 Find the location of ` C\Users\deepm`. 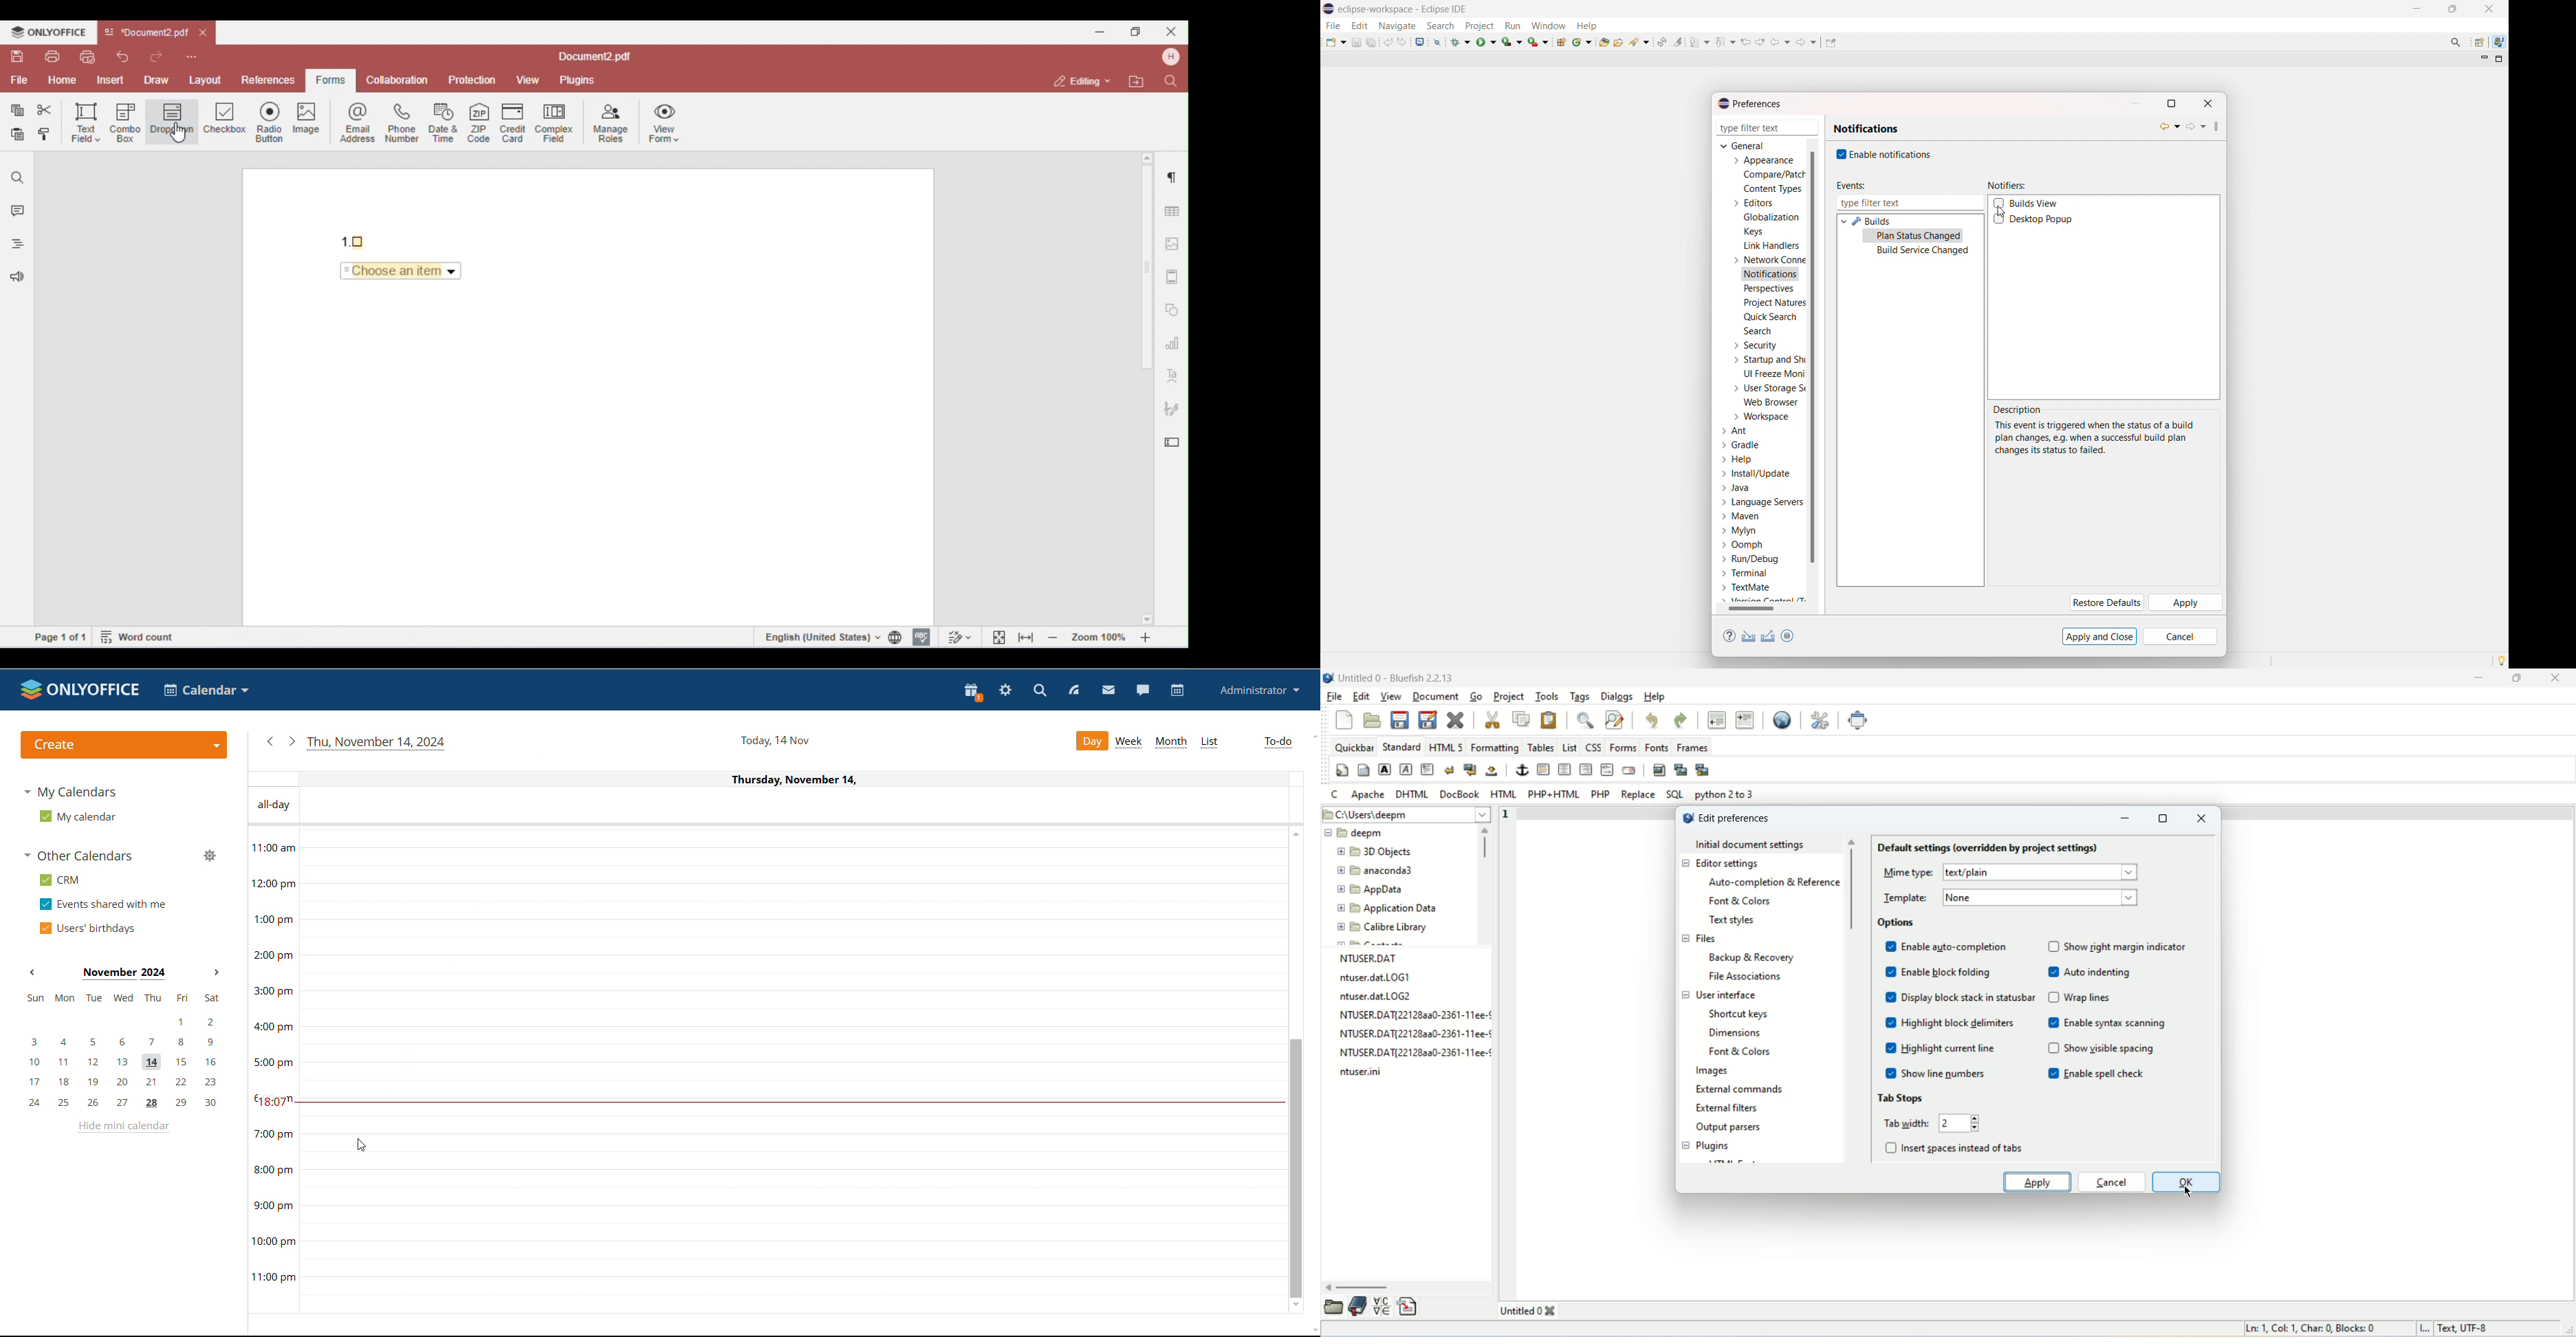

 C\Users\deepm is located at coordinates (1373, 816).